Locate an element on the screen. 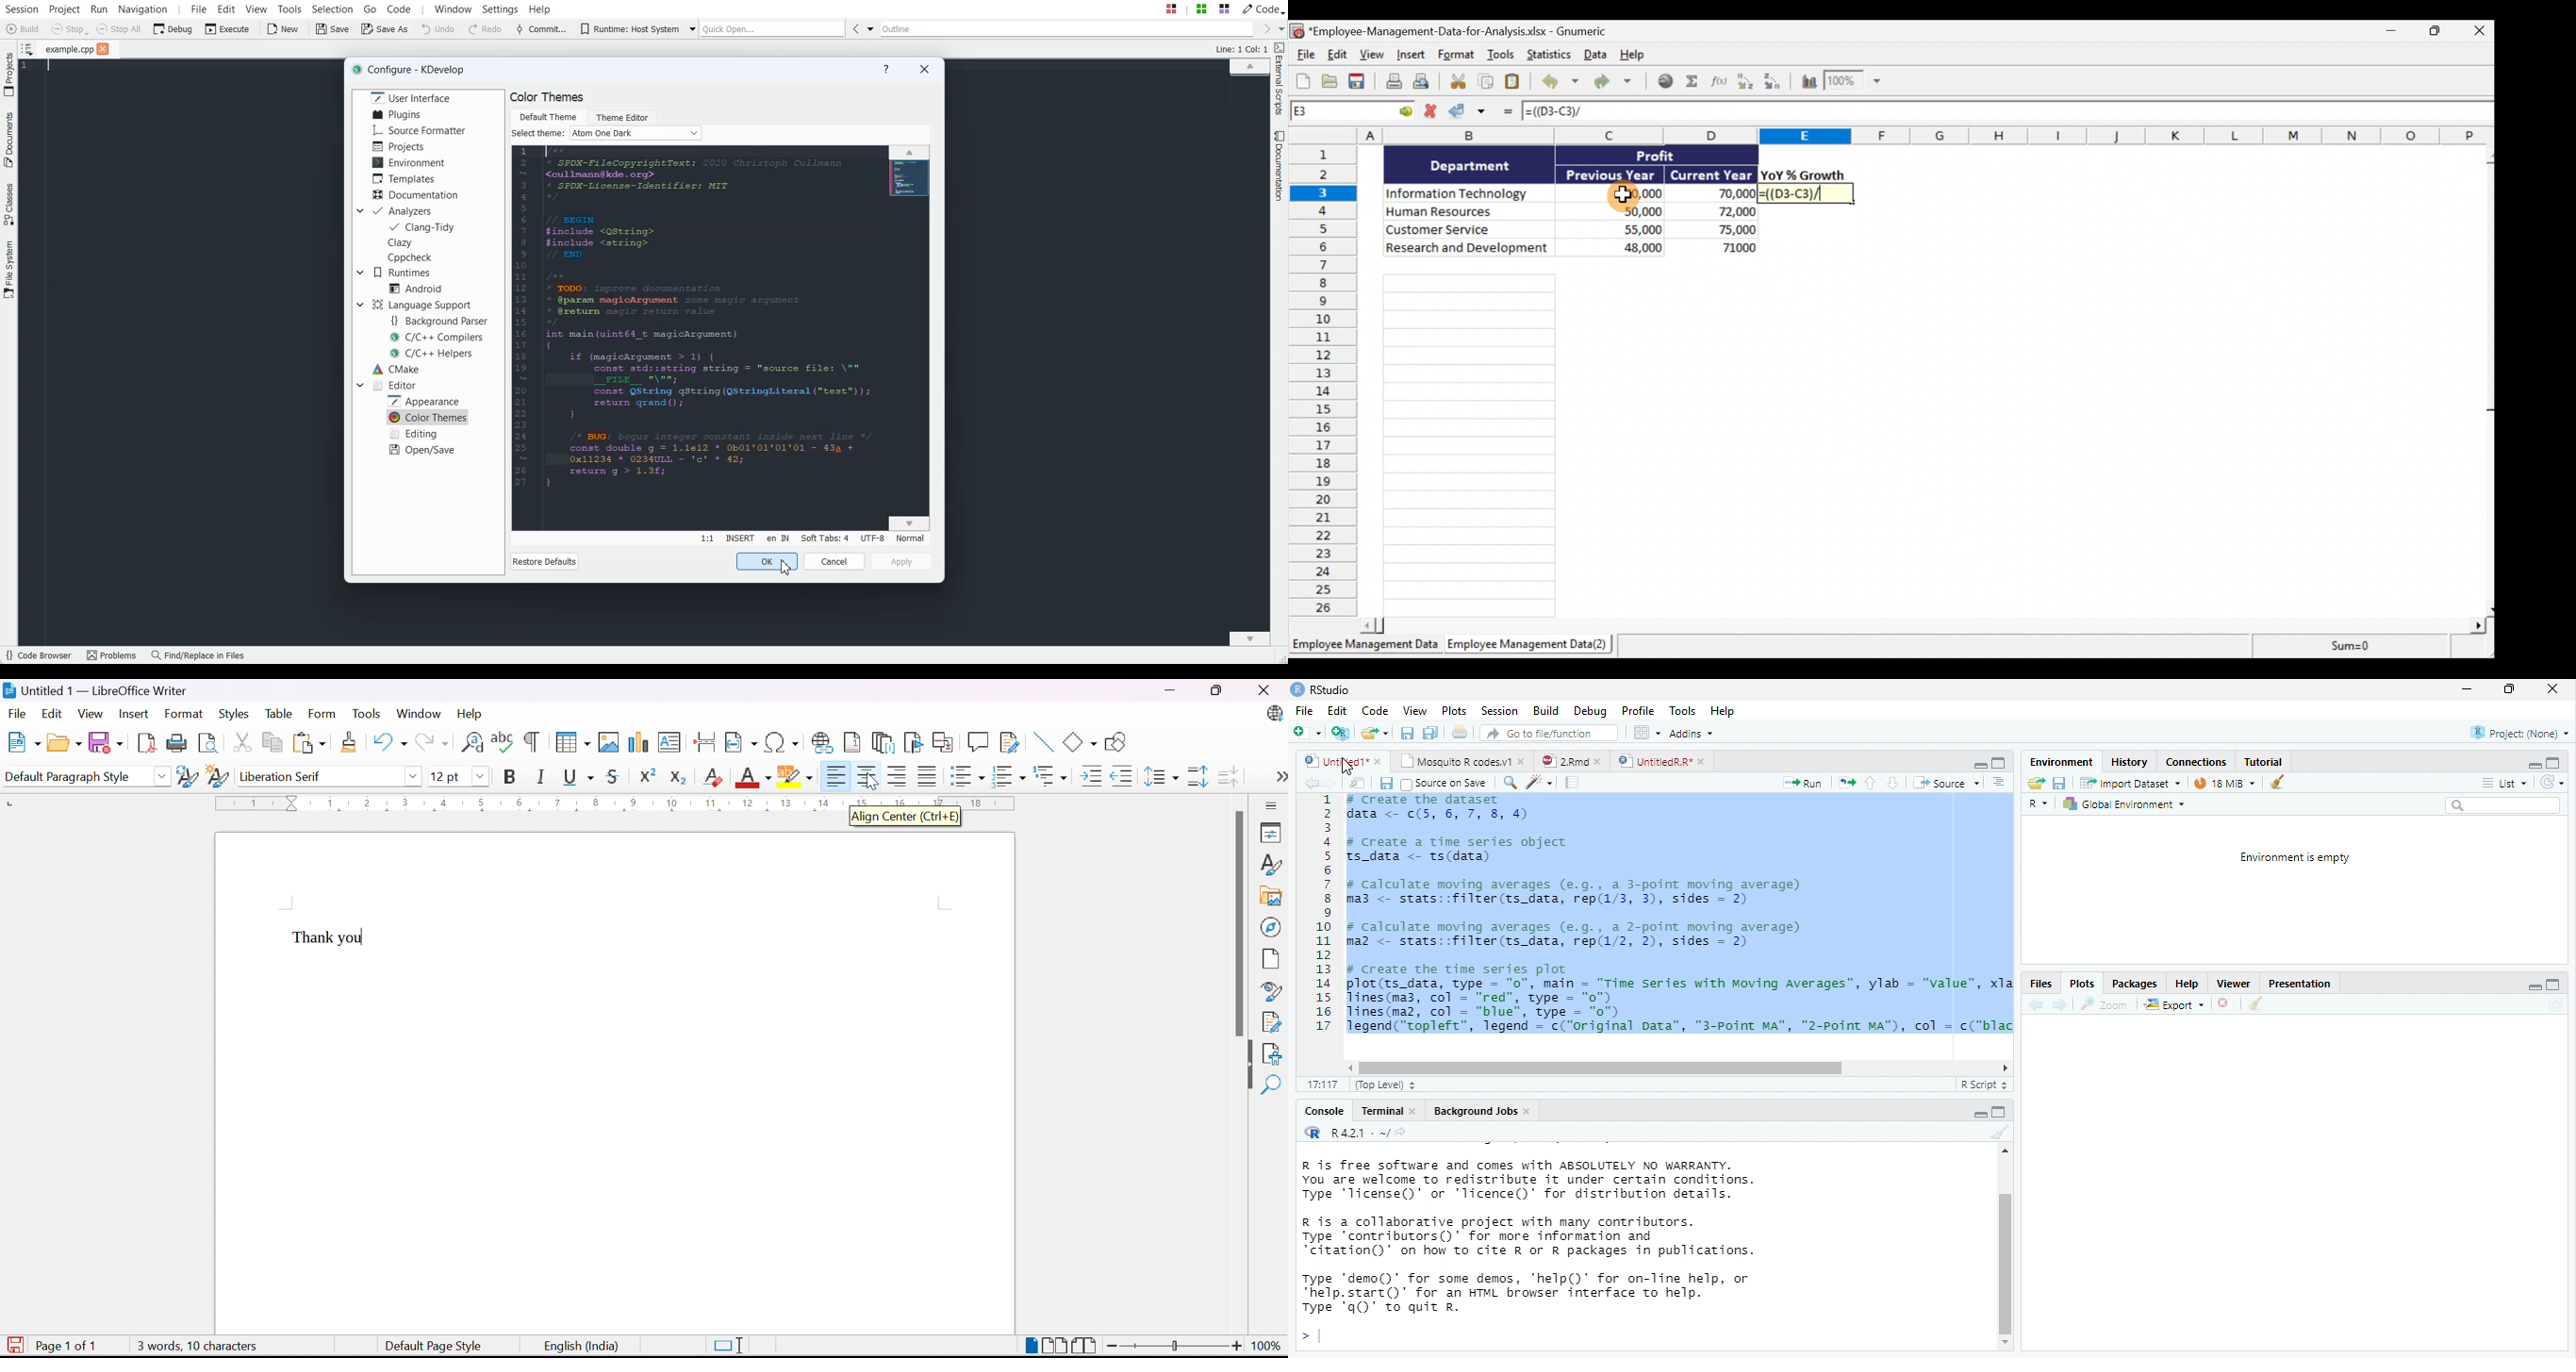 This screenshot has width=2576, height=1372. UntitiedR.R" is located at coordinates (1653, 761).